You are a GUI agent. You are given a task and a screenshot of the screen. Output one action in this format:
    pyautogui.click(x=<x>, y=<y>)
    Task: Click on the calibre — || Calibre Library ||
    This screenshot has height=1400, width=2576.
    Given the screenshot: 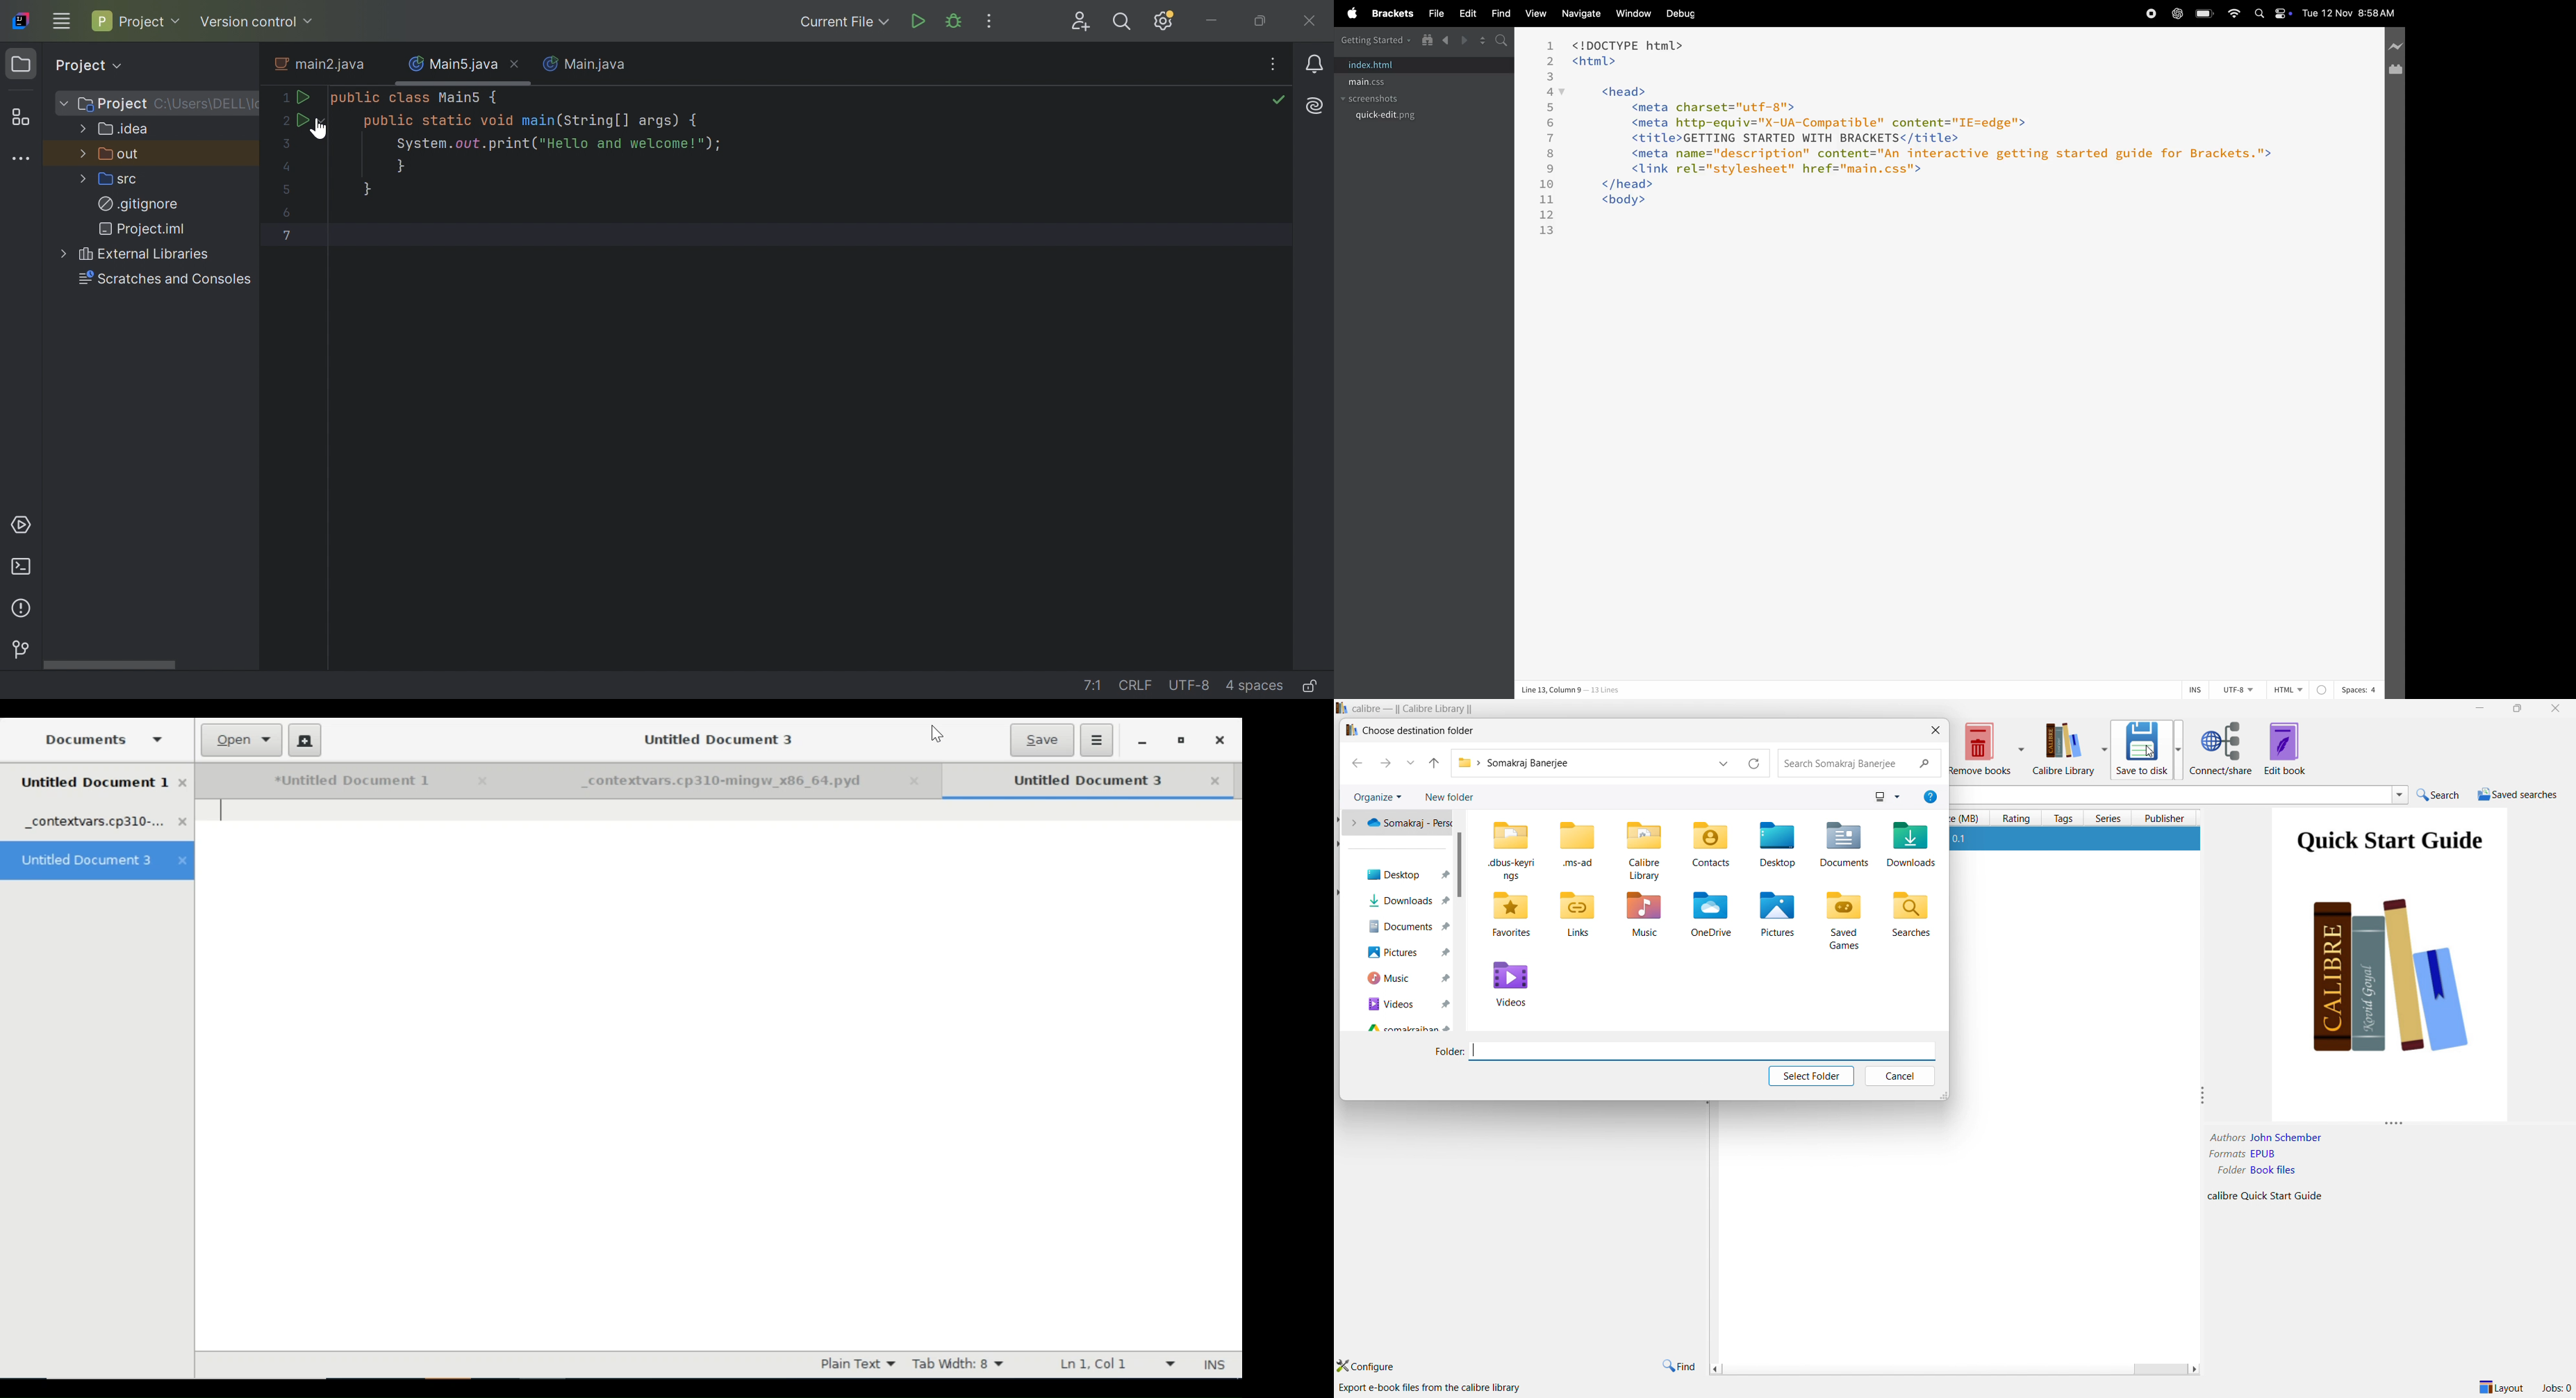 What is the action you would take?
    pyautogui.click(x=1418, y=709)
    